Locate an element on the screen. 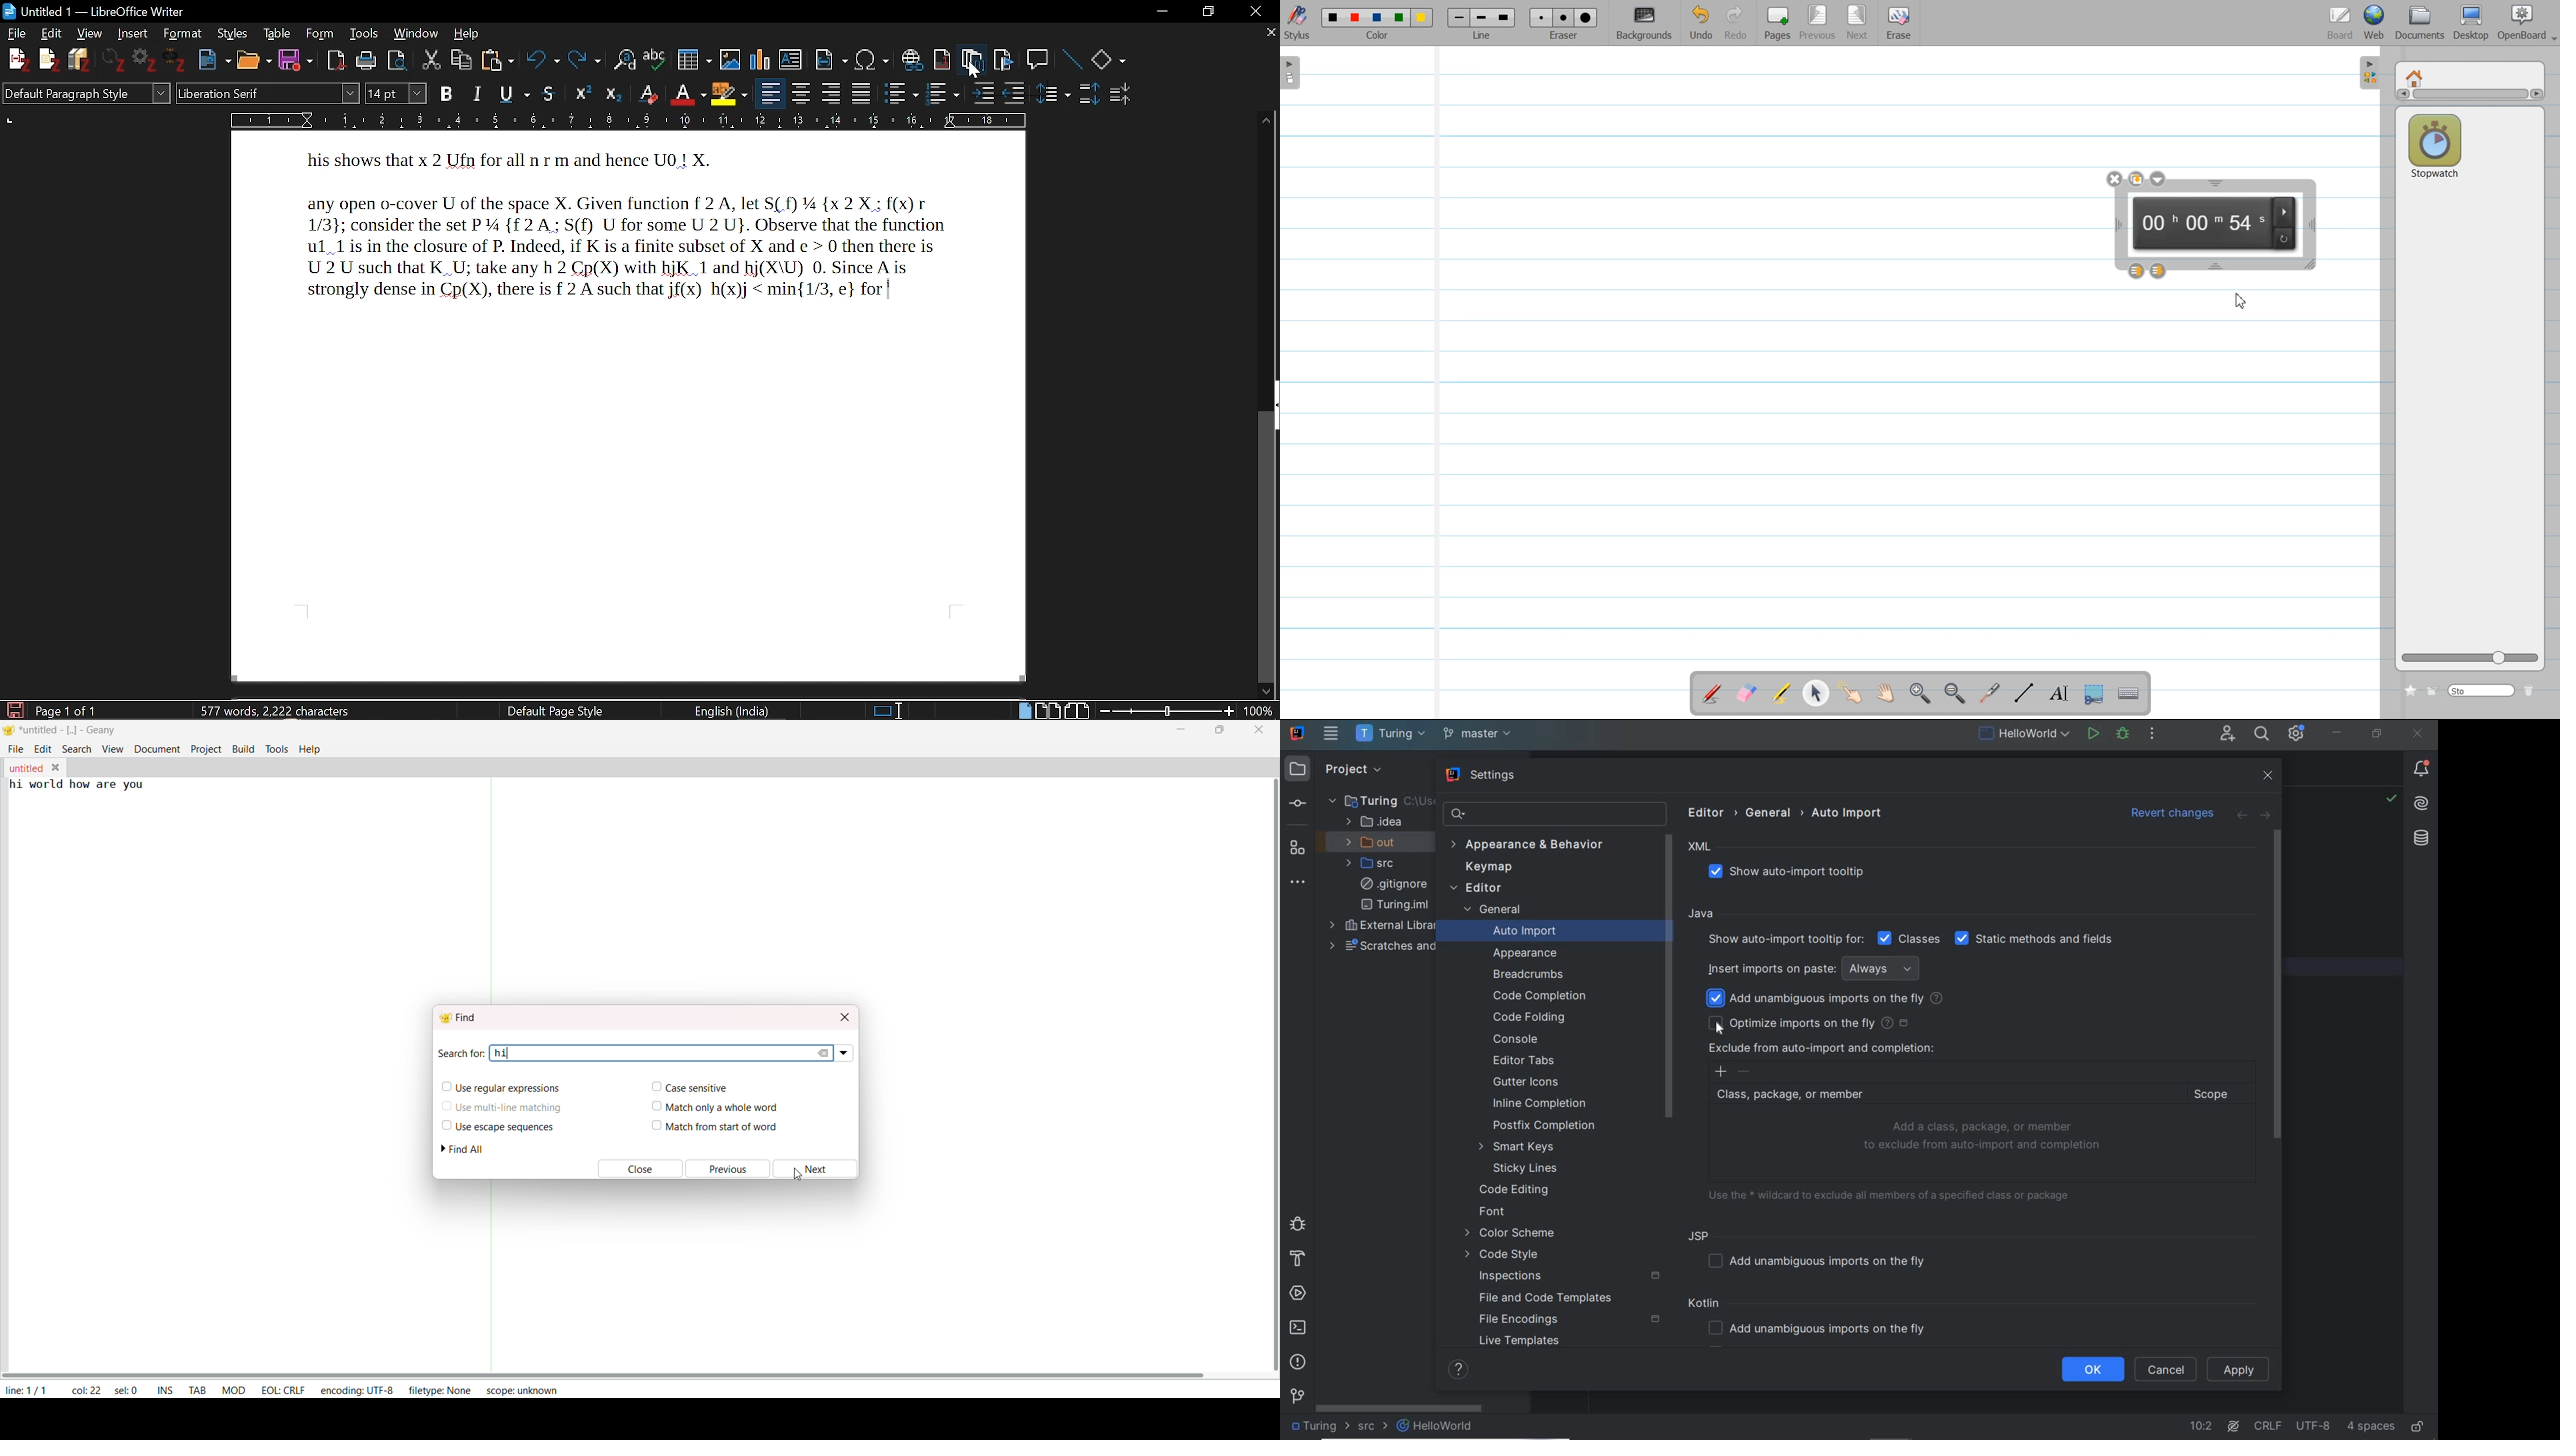  Tools is located at coordinates (365, 32).